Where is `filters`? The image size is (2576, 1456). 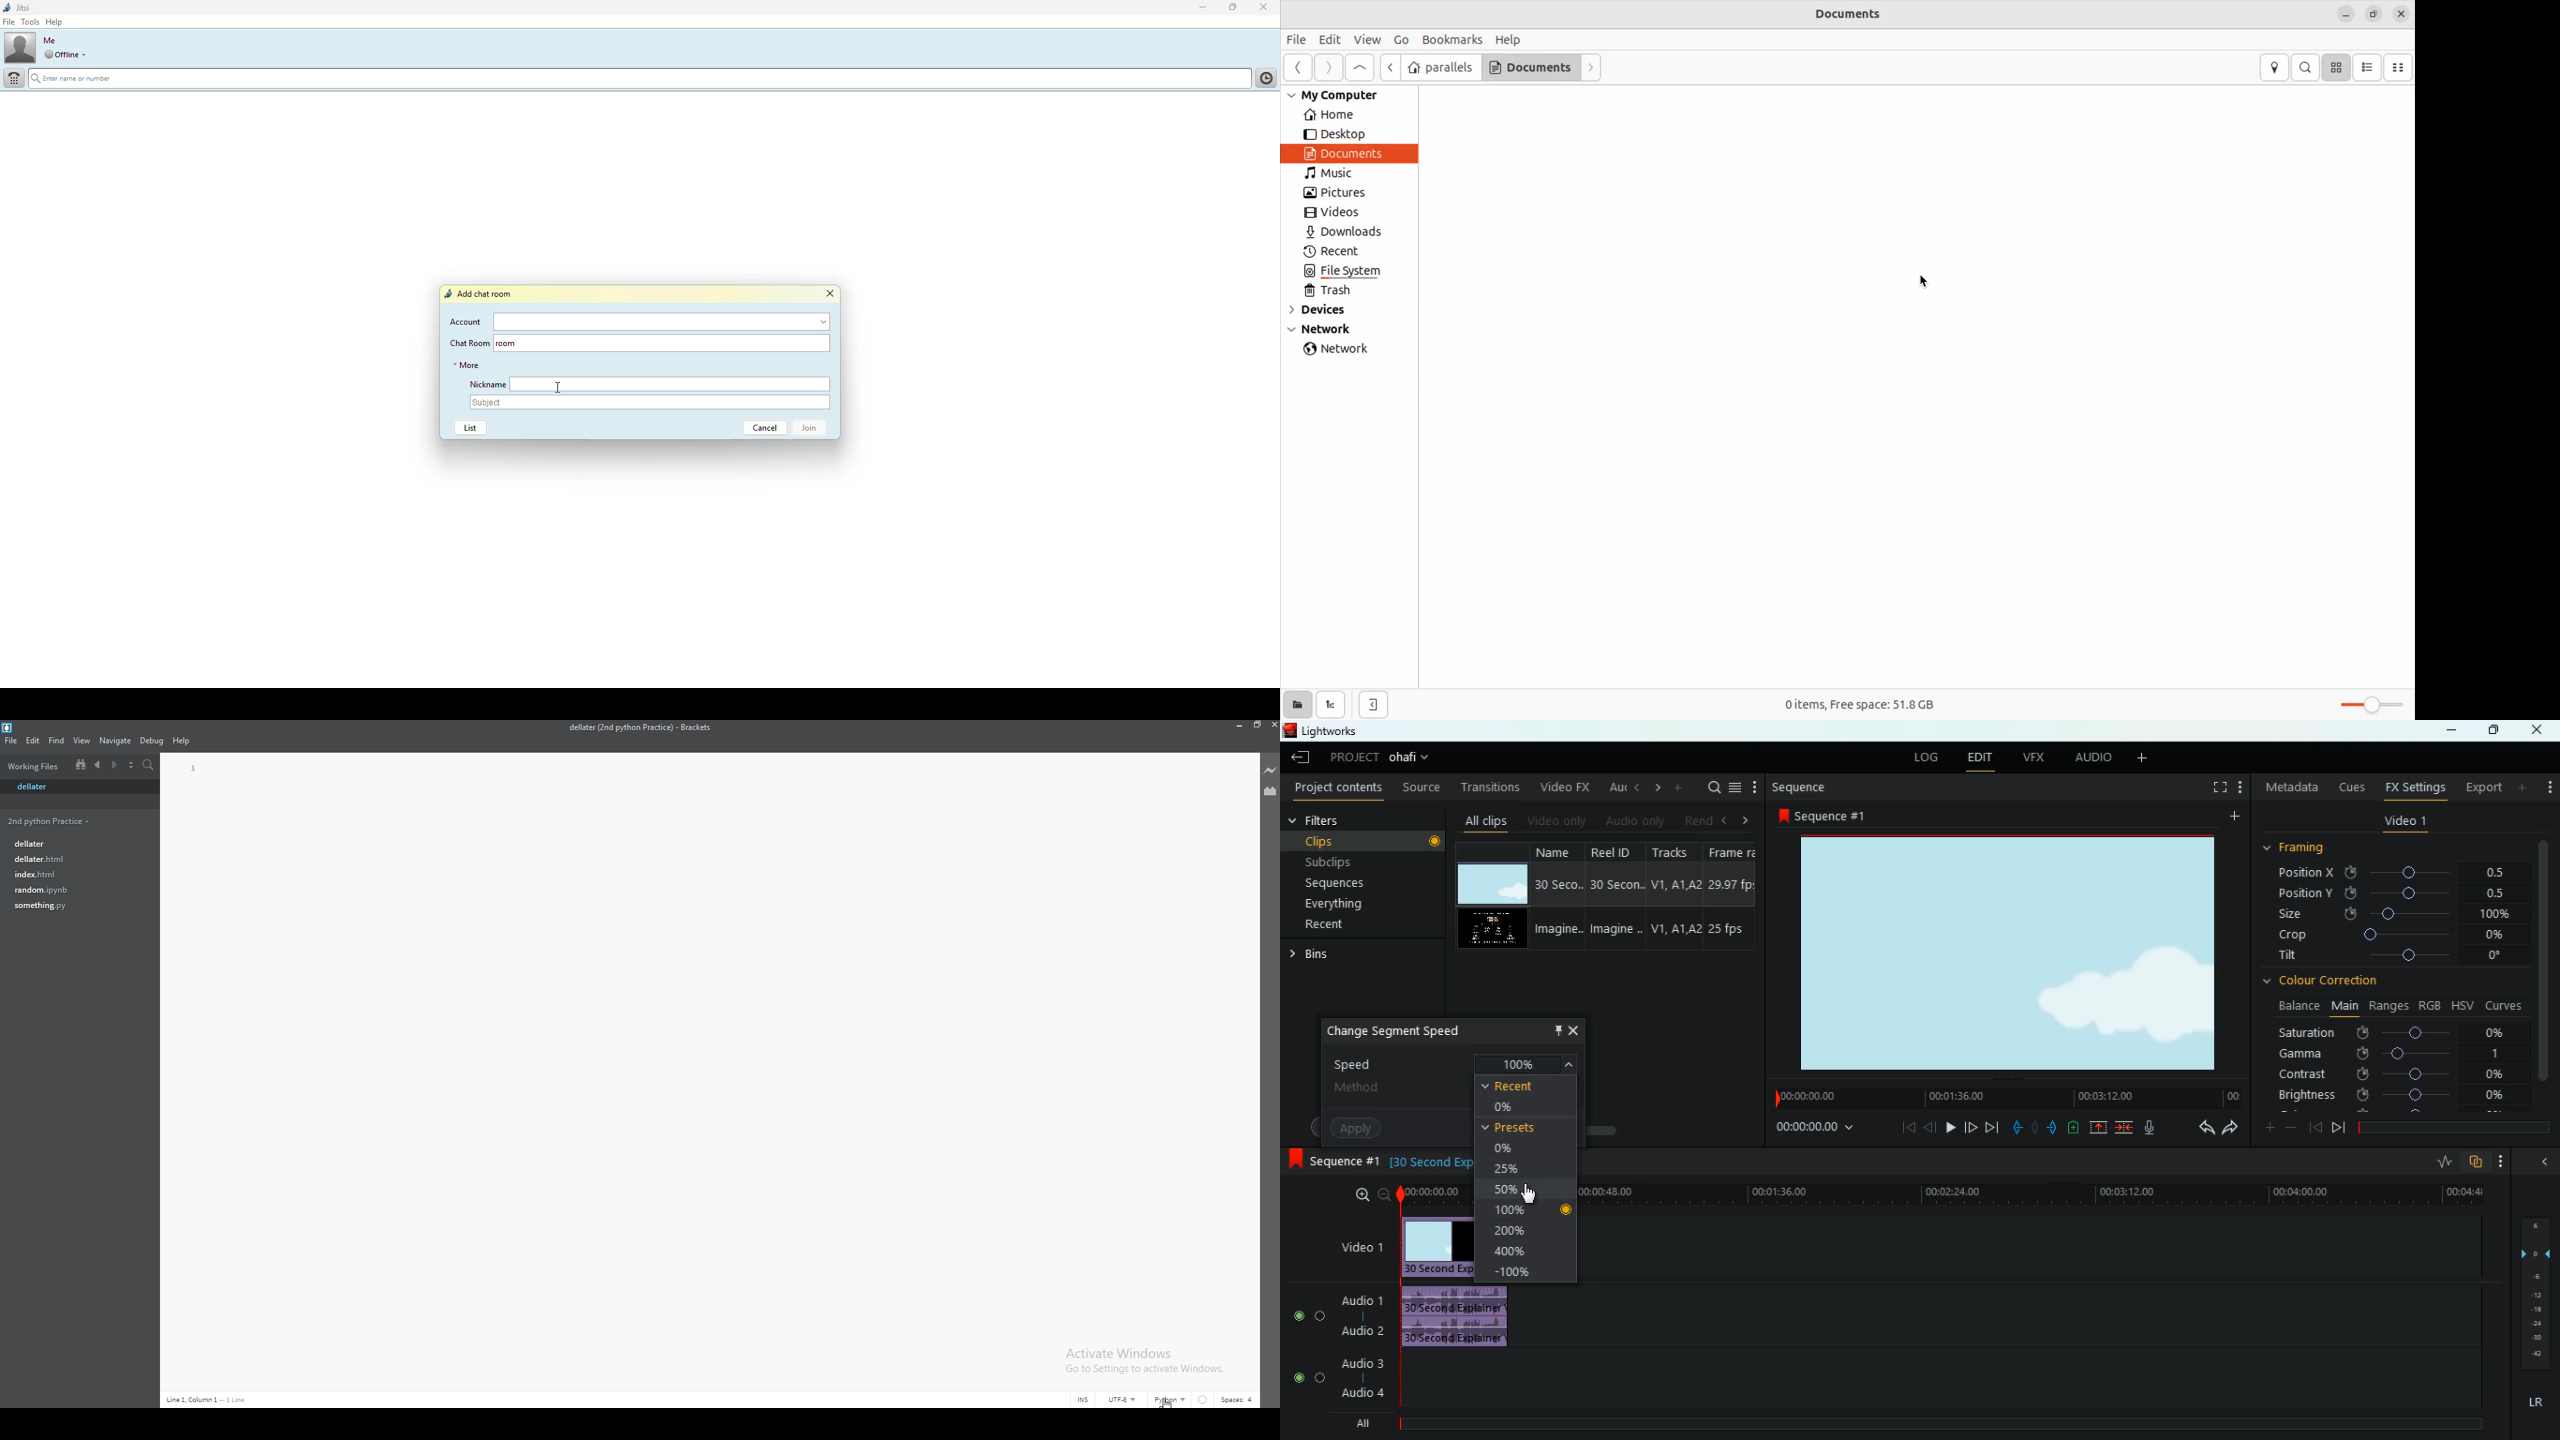 filters is located at coordinates (1322, 821).